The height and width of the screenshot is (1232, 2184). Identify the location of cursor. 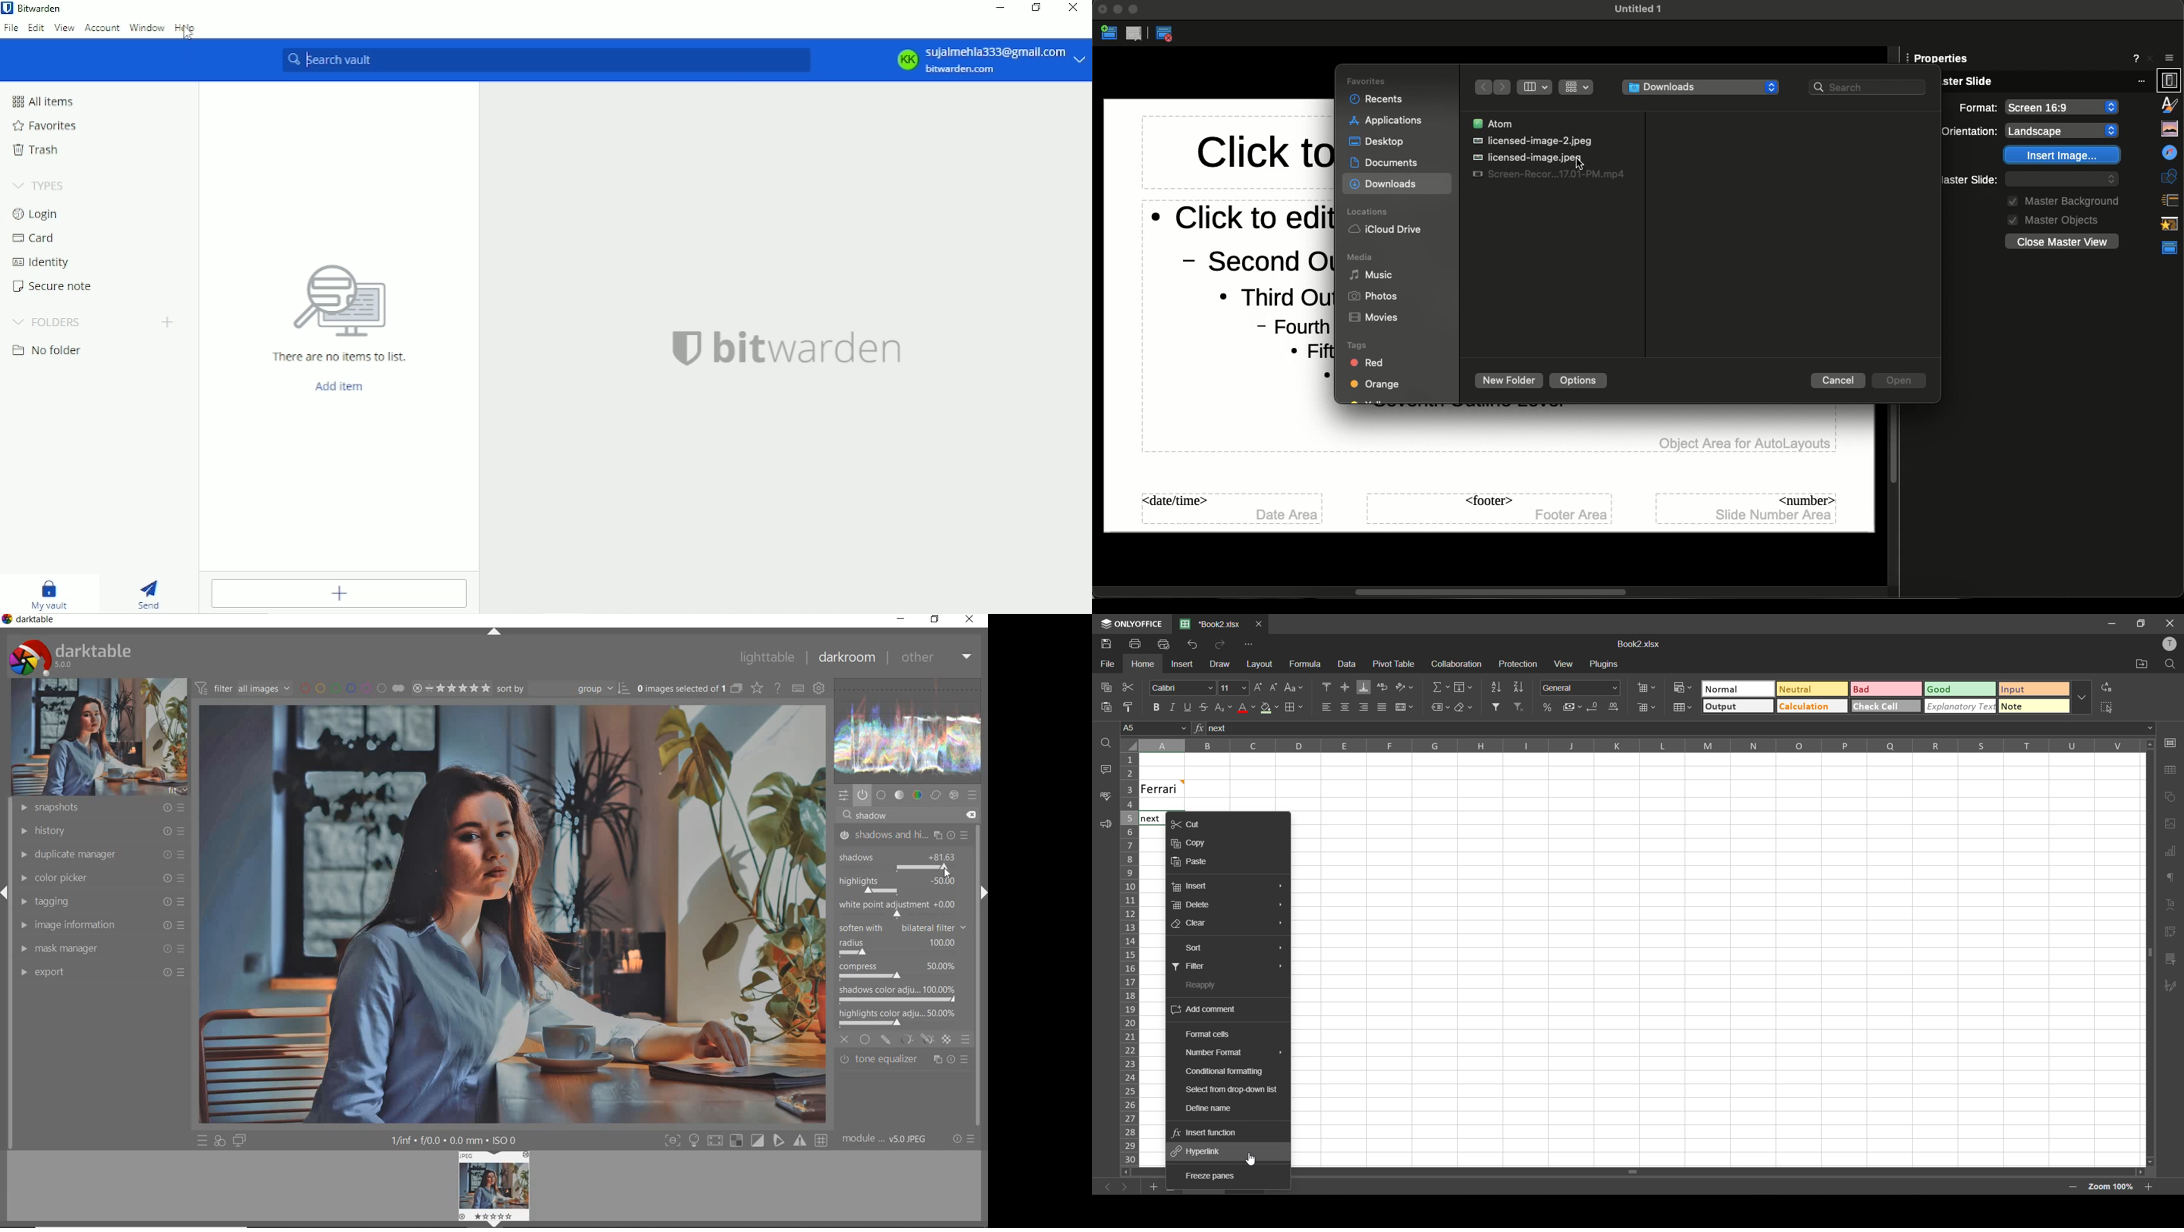
(189, 36).